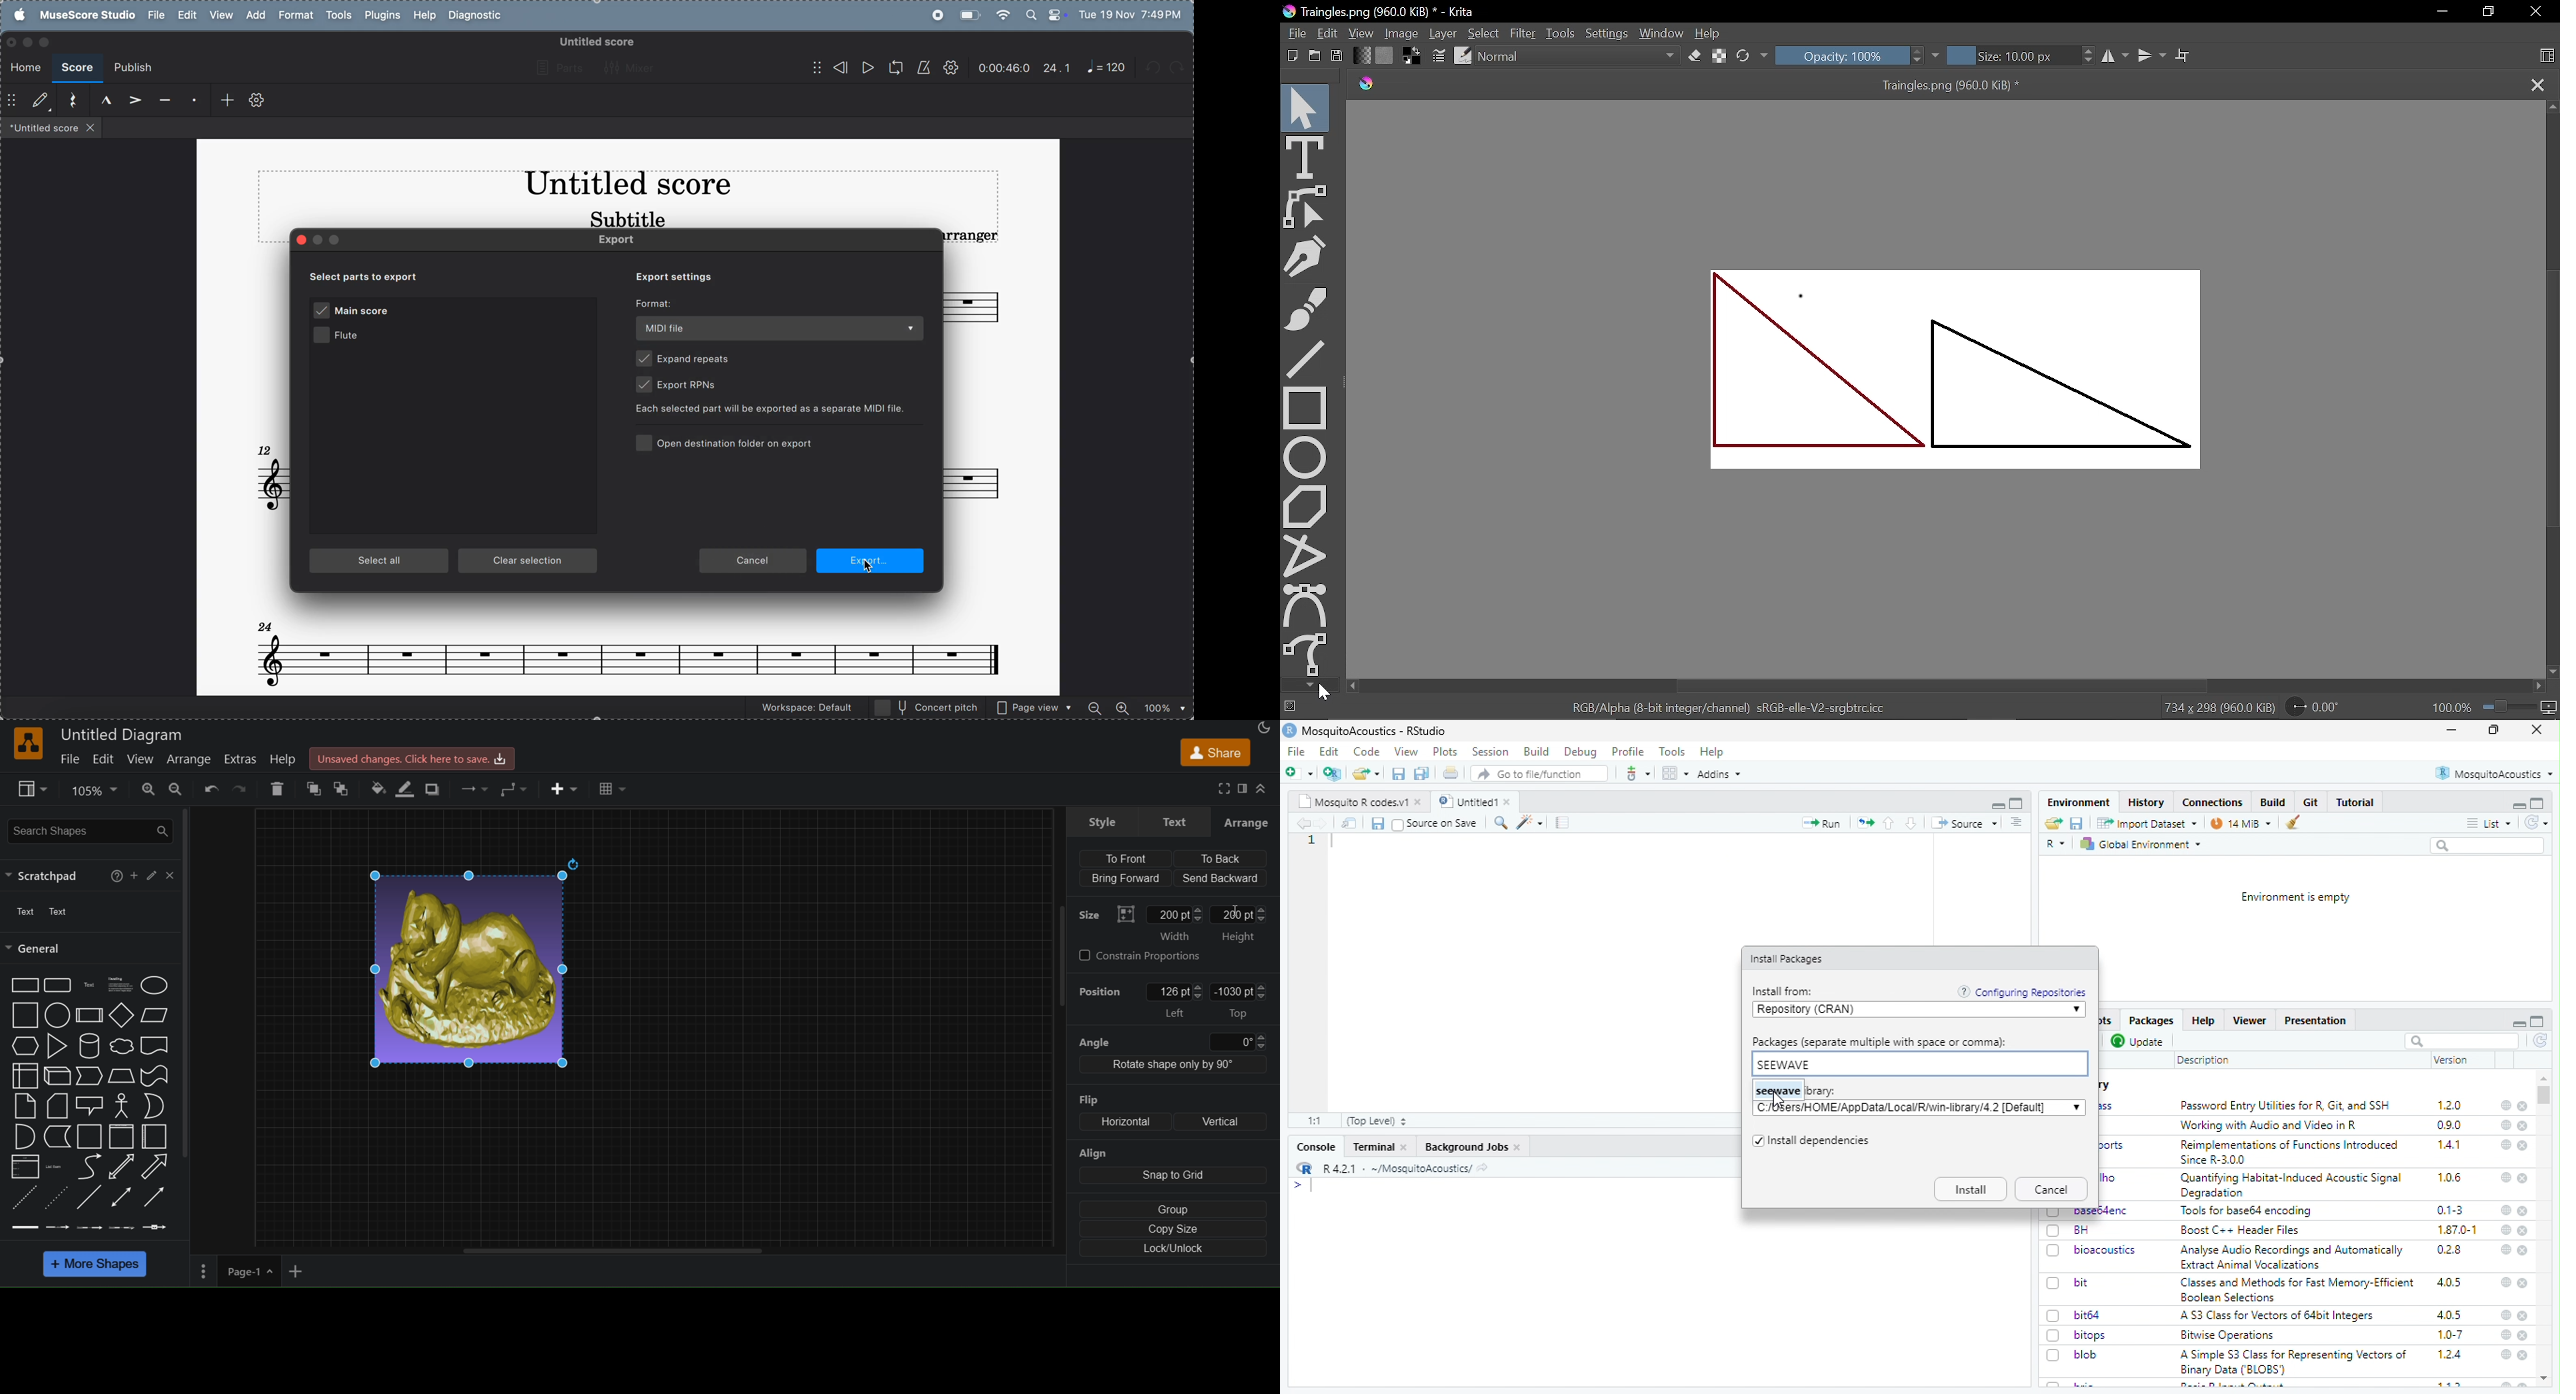 The width and height of the screenshot is (2576, 1400). I want to click on sync, so click(2536, 823).